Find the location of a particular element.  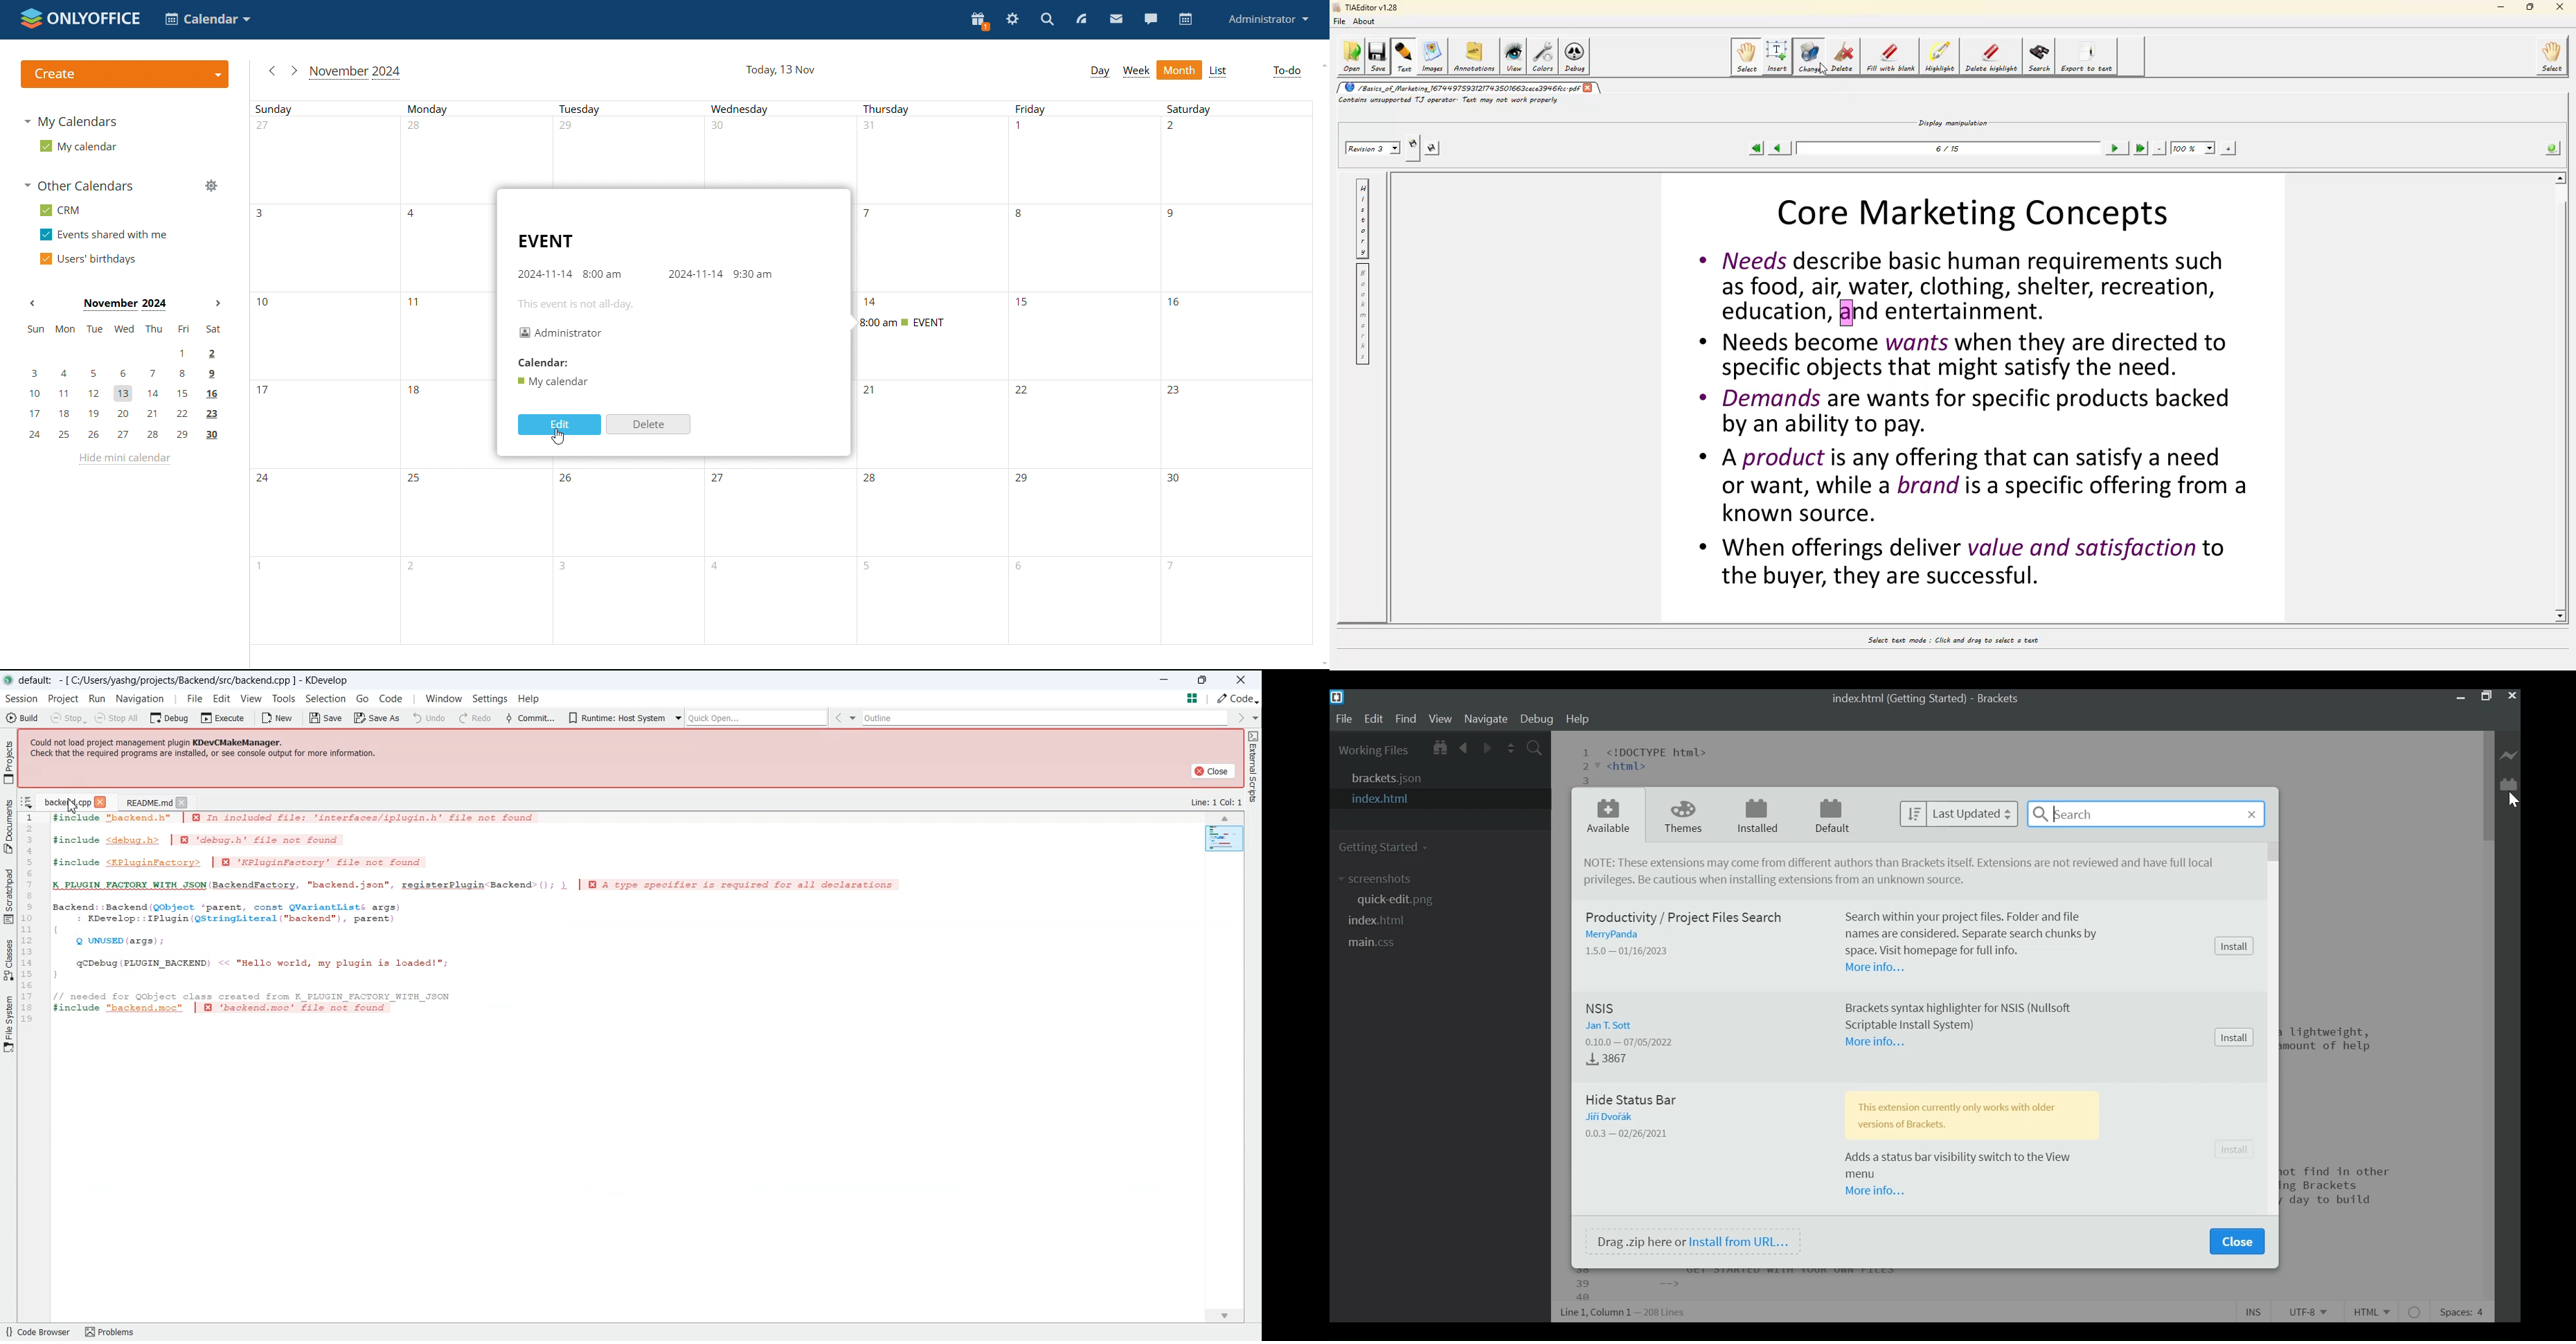

Edit is located at coordinates (1374, 719).